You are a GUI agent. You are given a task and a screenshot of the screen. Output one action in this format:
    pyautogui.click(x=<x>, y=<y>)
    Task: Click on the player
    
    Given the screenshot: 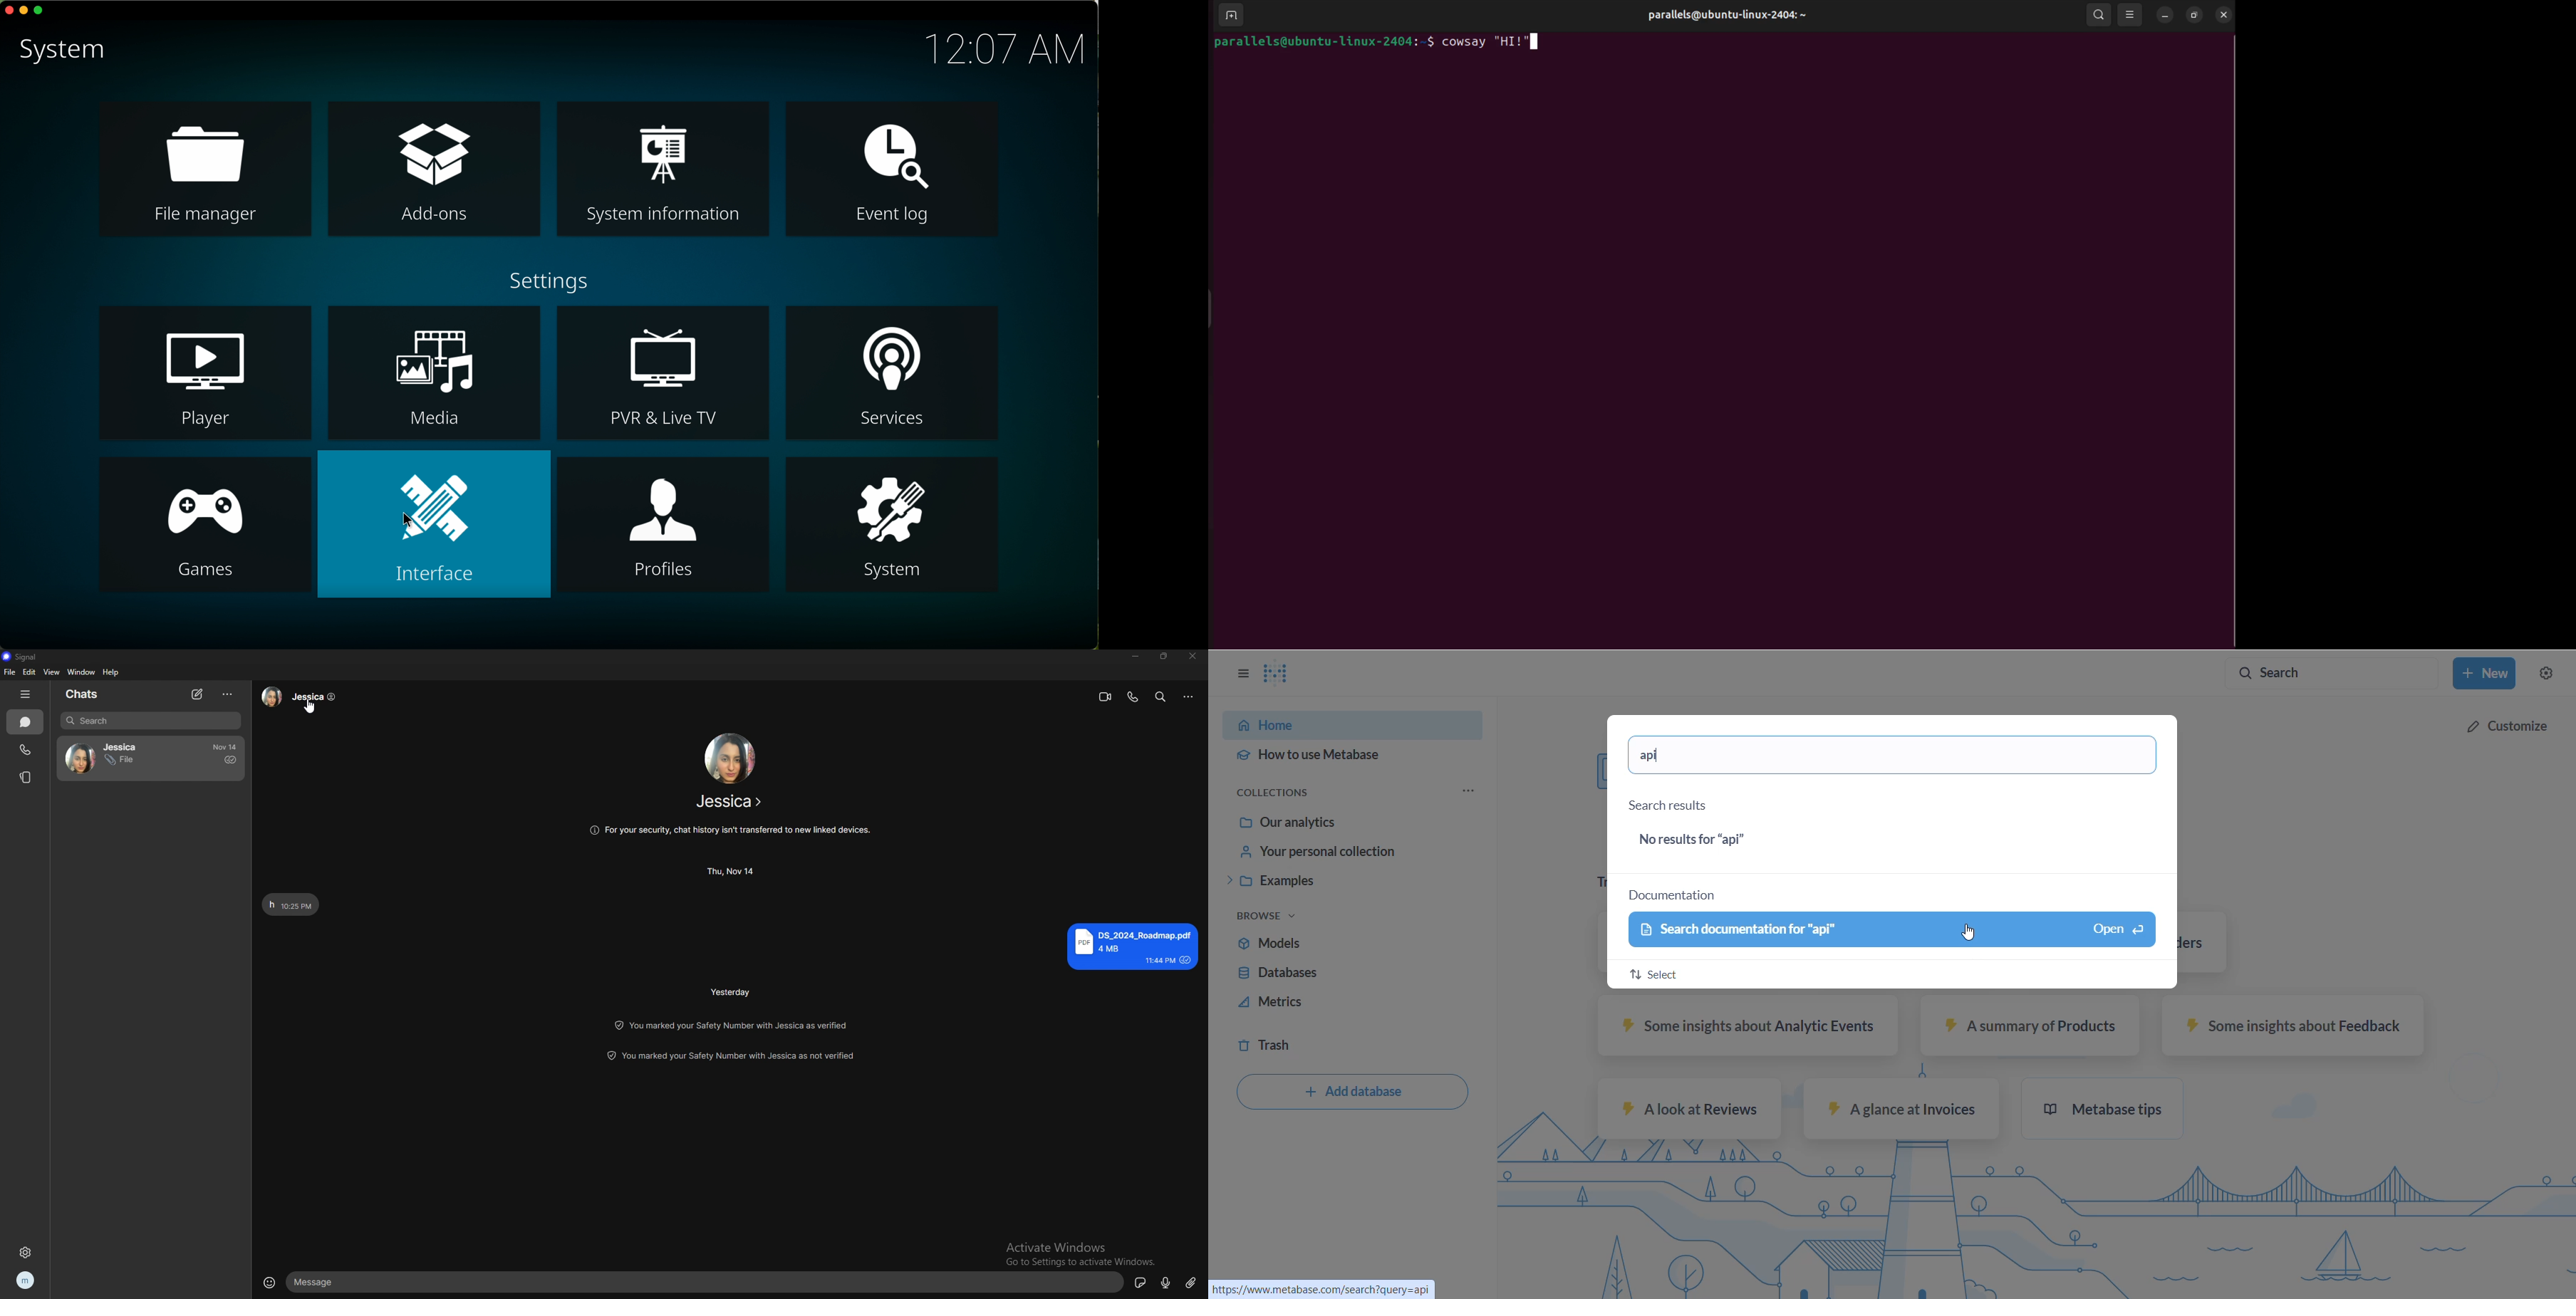 What is the action you would take?
    pyautogui.click(x=207, y=373)
    